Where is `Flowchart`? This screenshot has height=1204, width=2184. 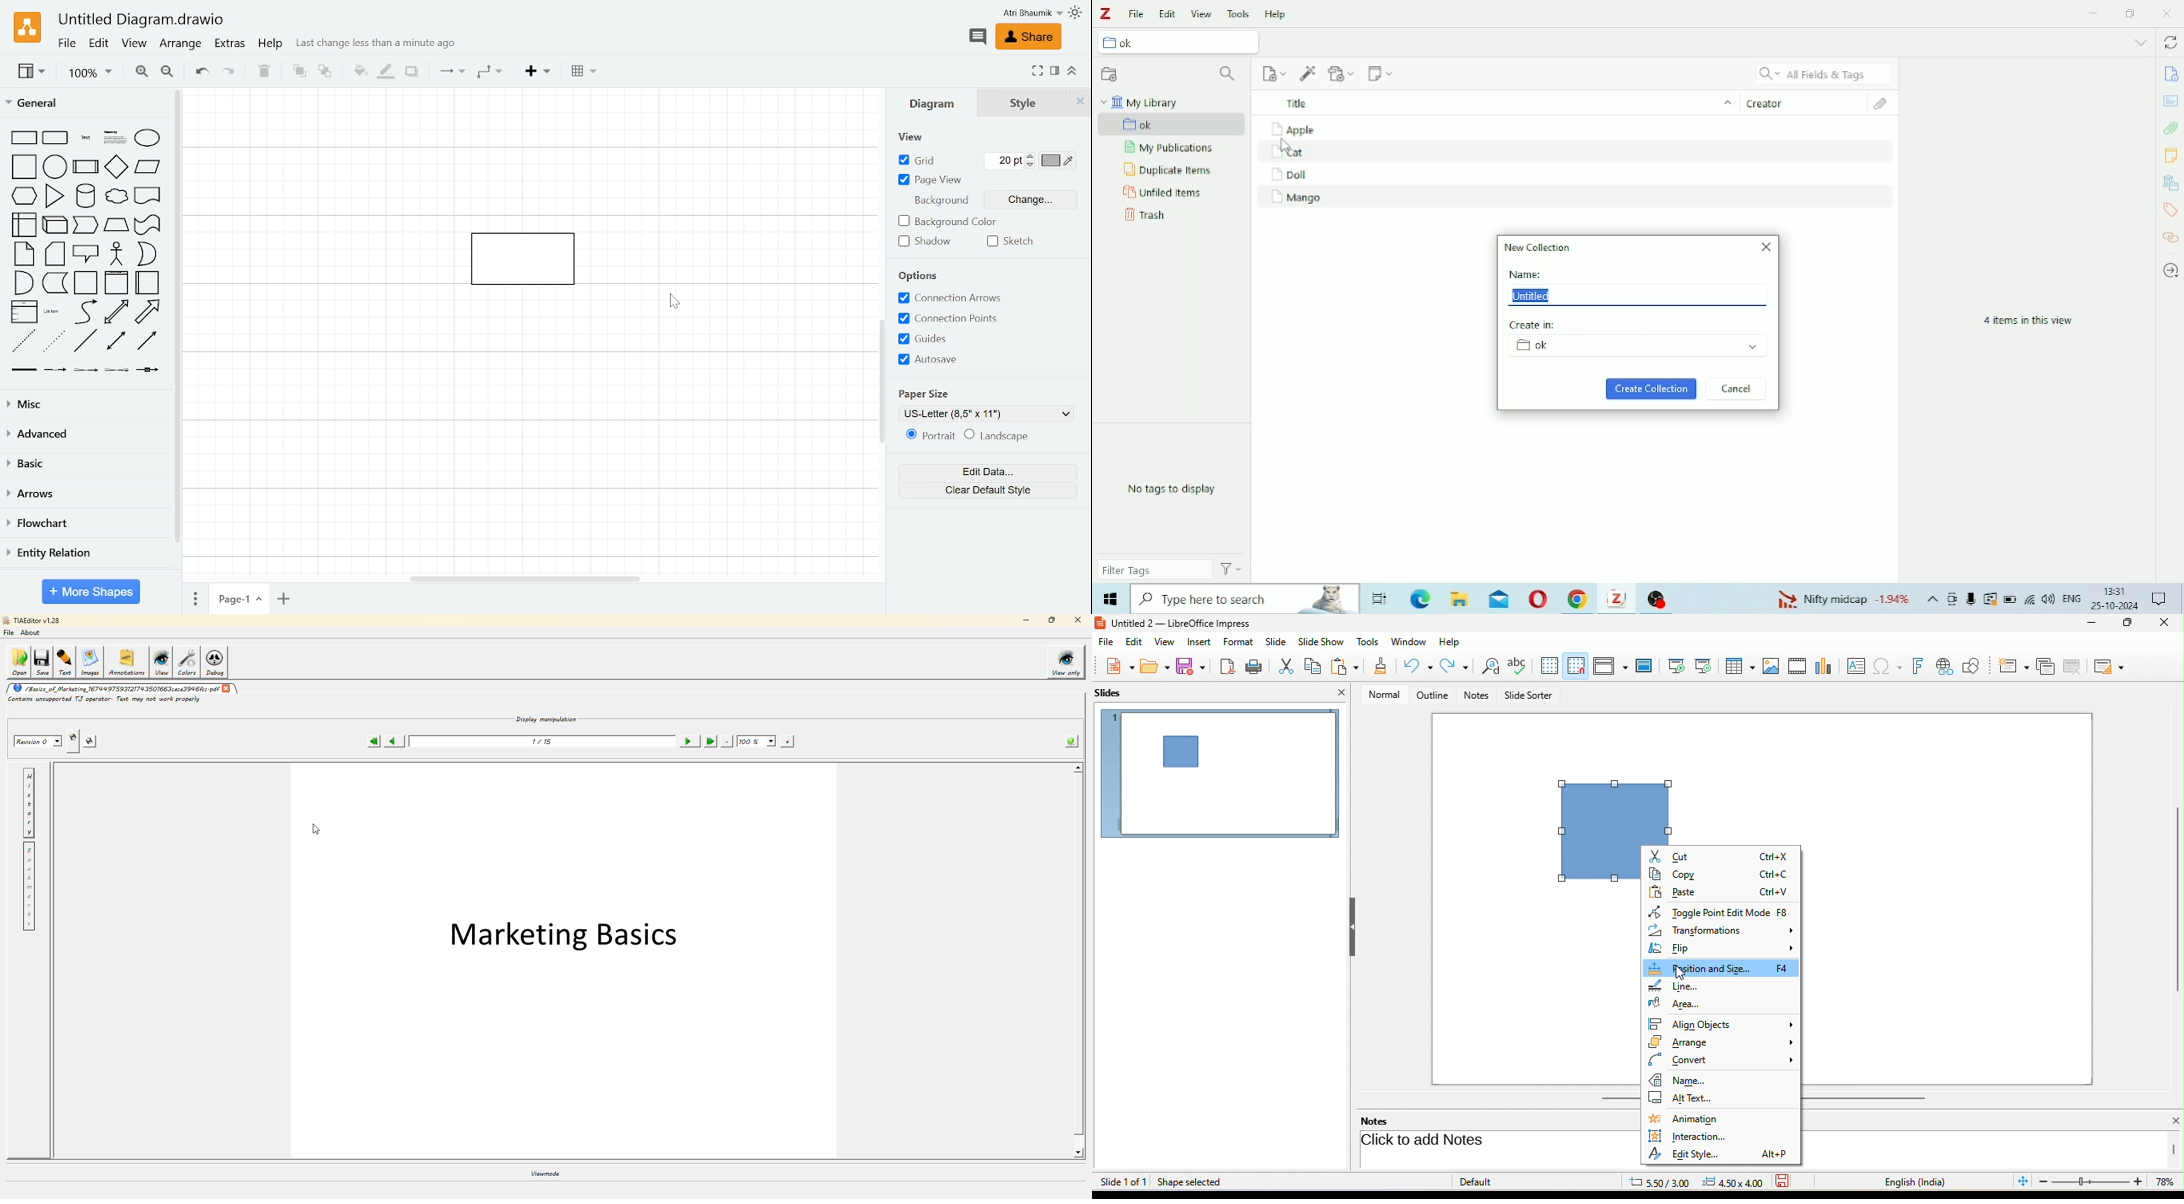
Flowchart is located at coordinates (90, 523).